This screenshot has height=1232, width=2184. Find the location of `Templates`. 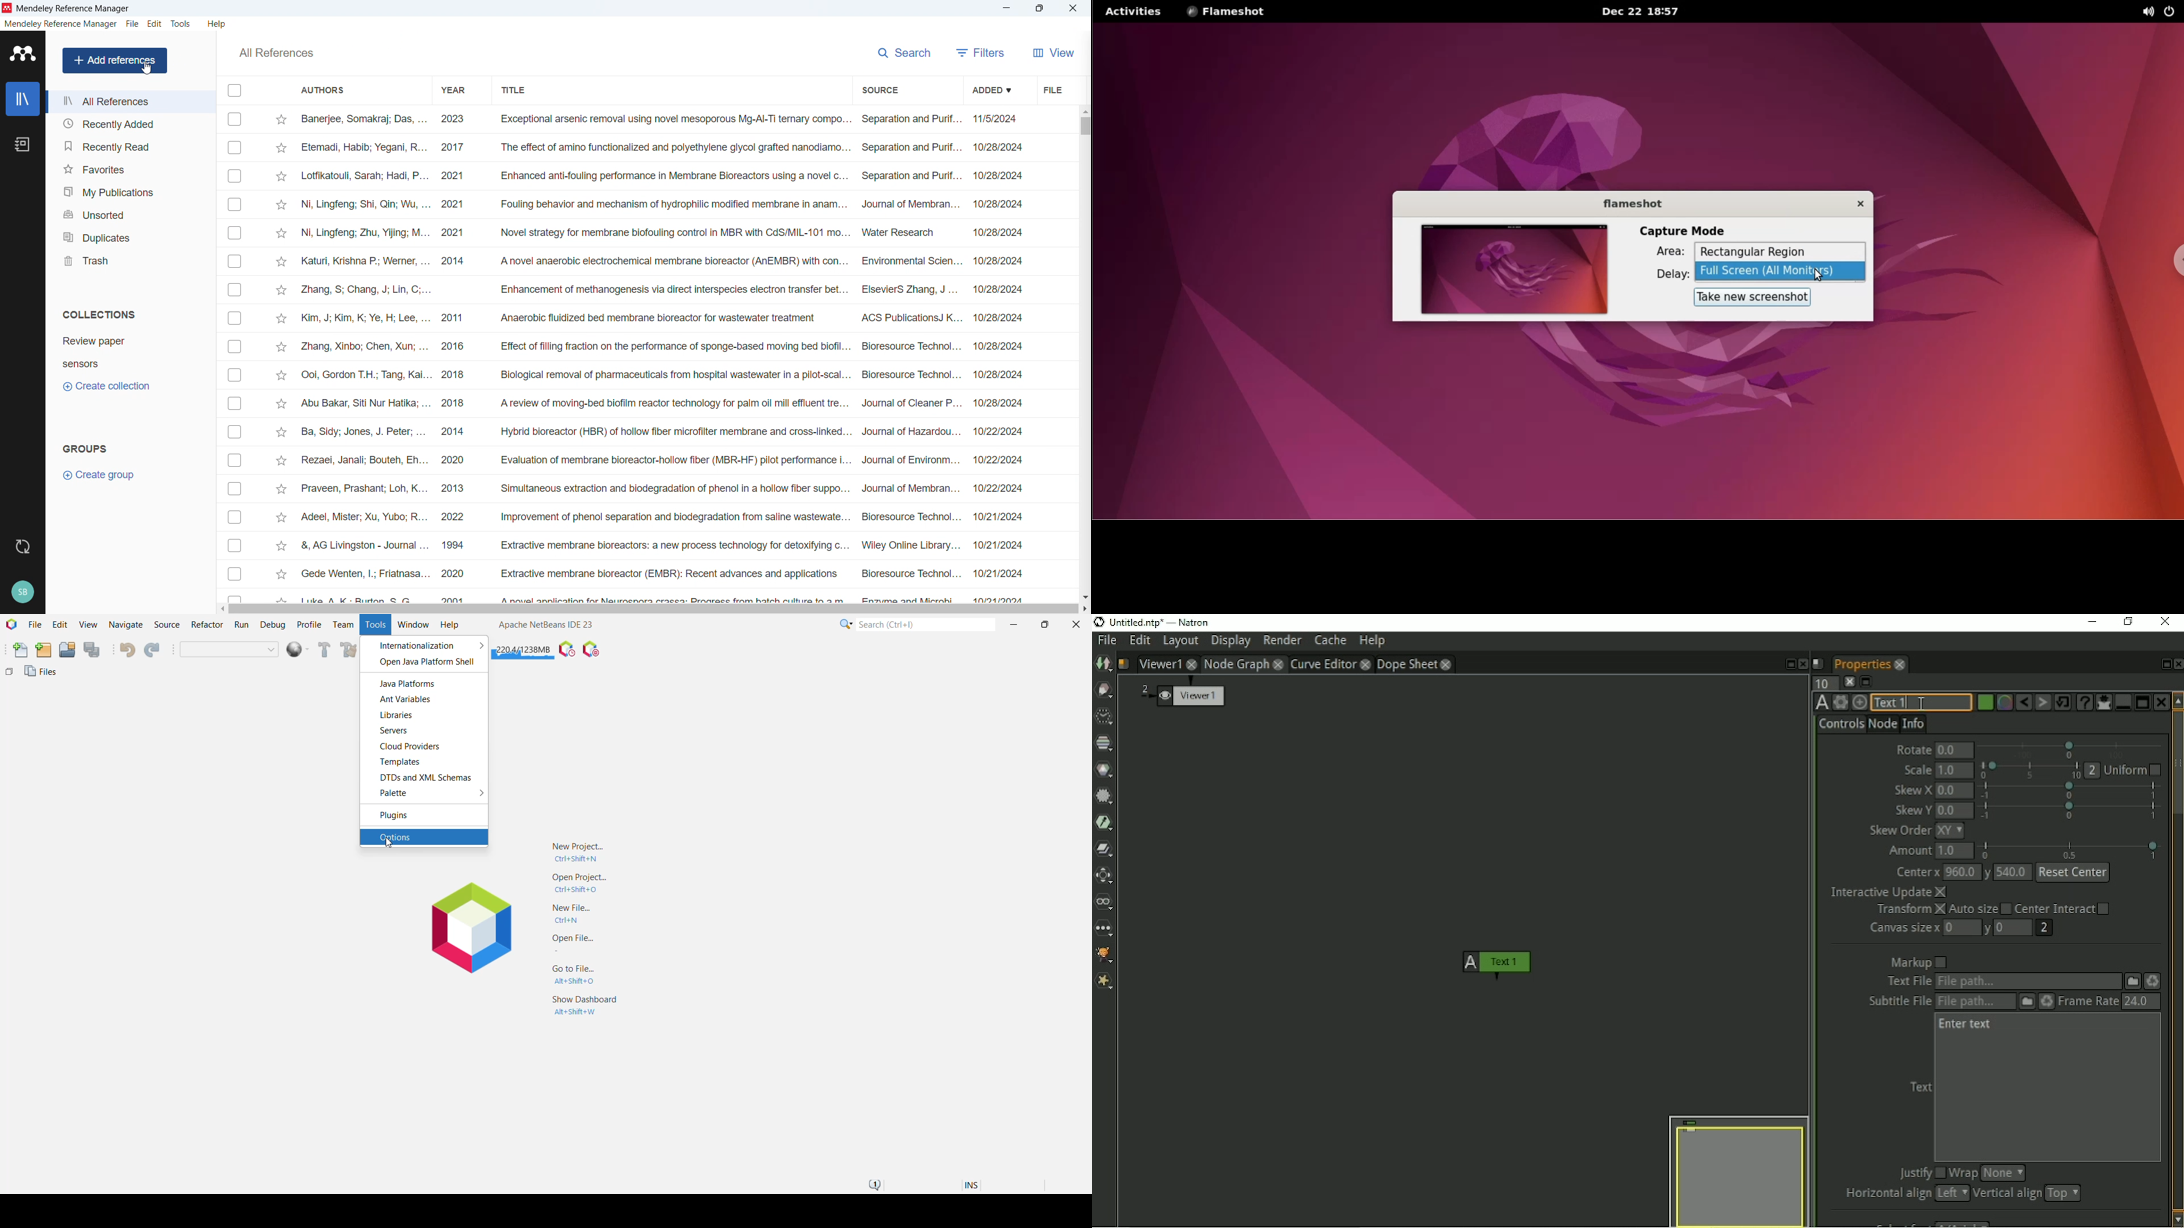

Templates is located at coordinates (405, 763).